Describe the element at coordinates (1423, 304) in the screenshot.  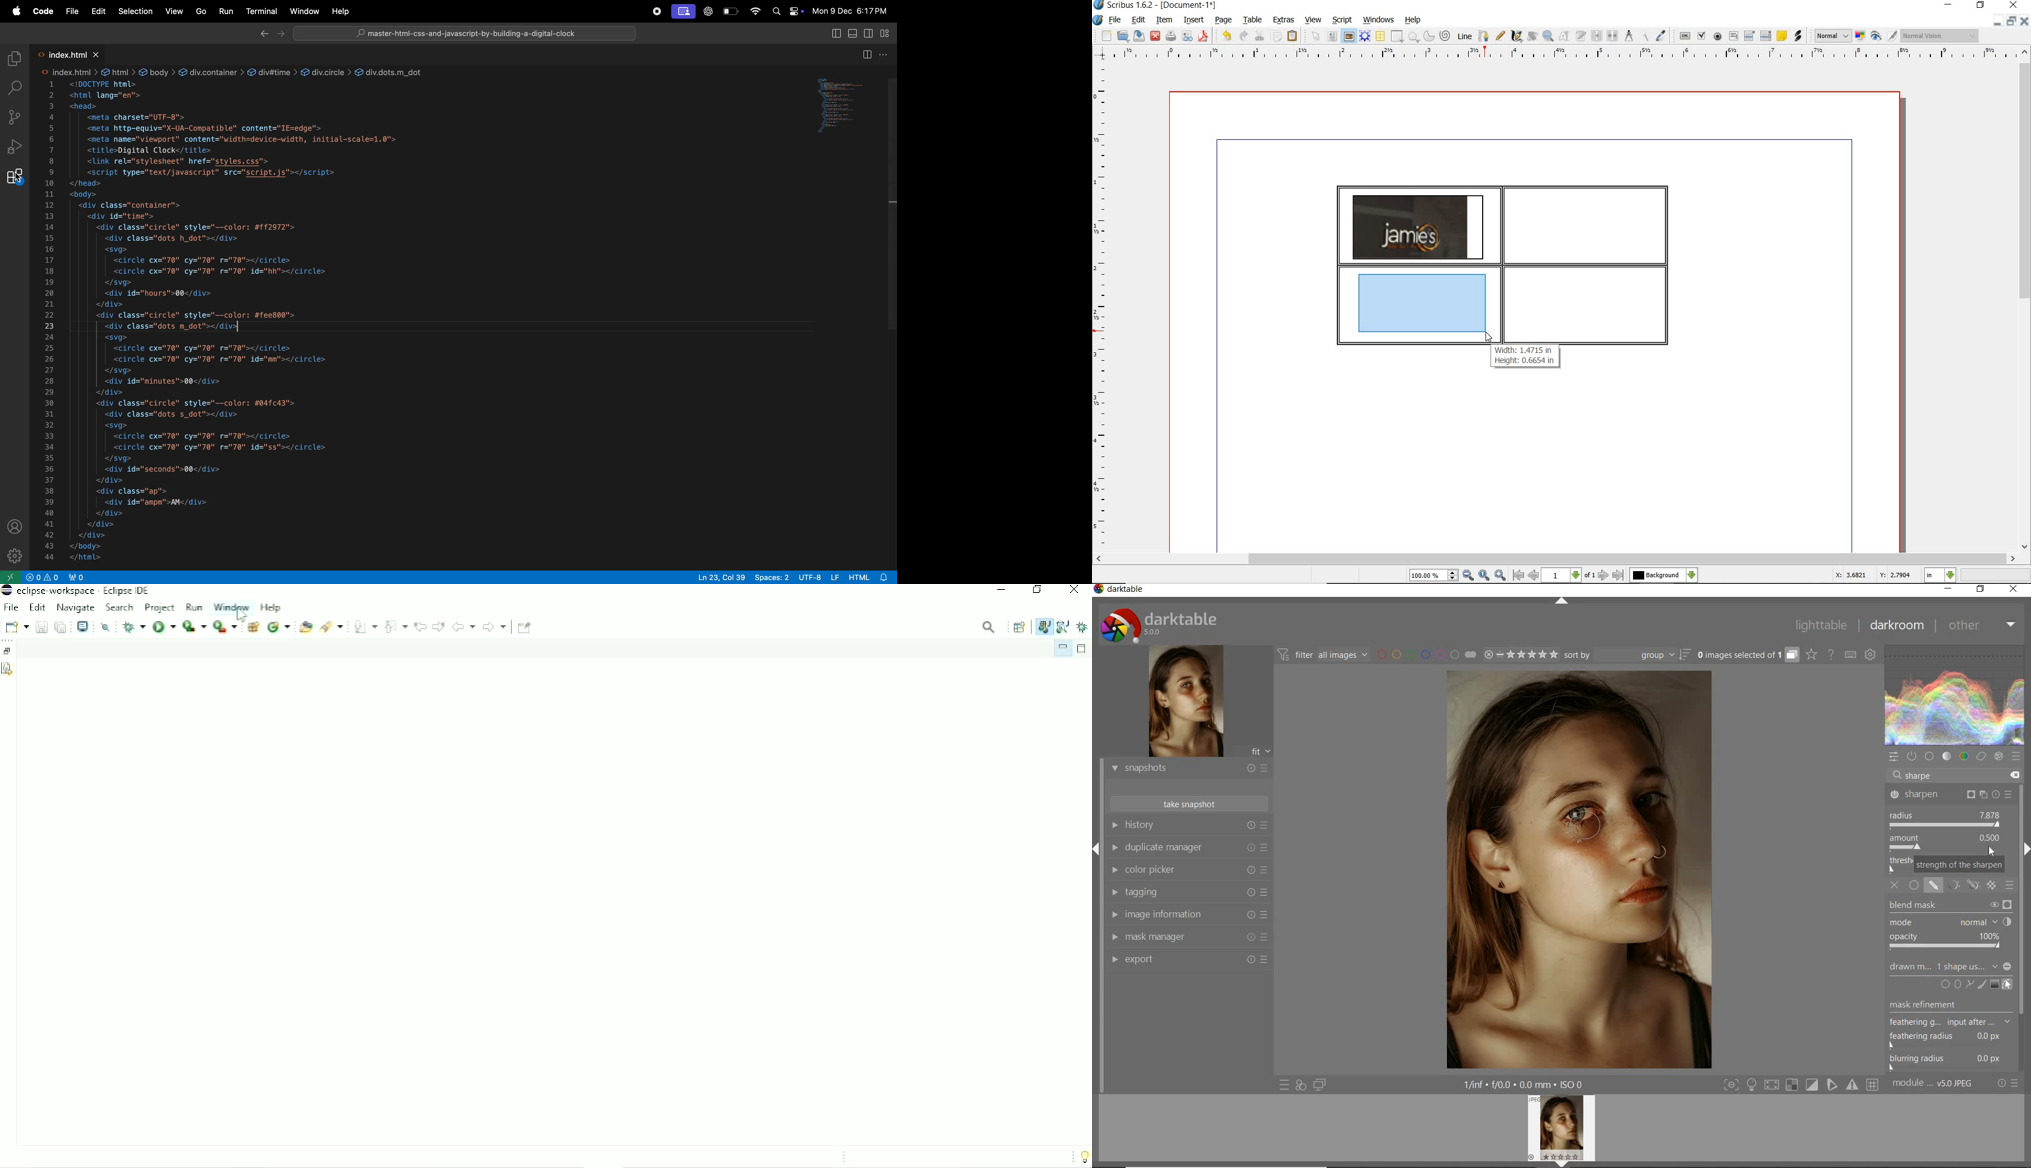
I see `drawing image frame` at that location.